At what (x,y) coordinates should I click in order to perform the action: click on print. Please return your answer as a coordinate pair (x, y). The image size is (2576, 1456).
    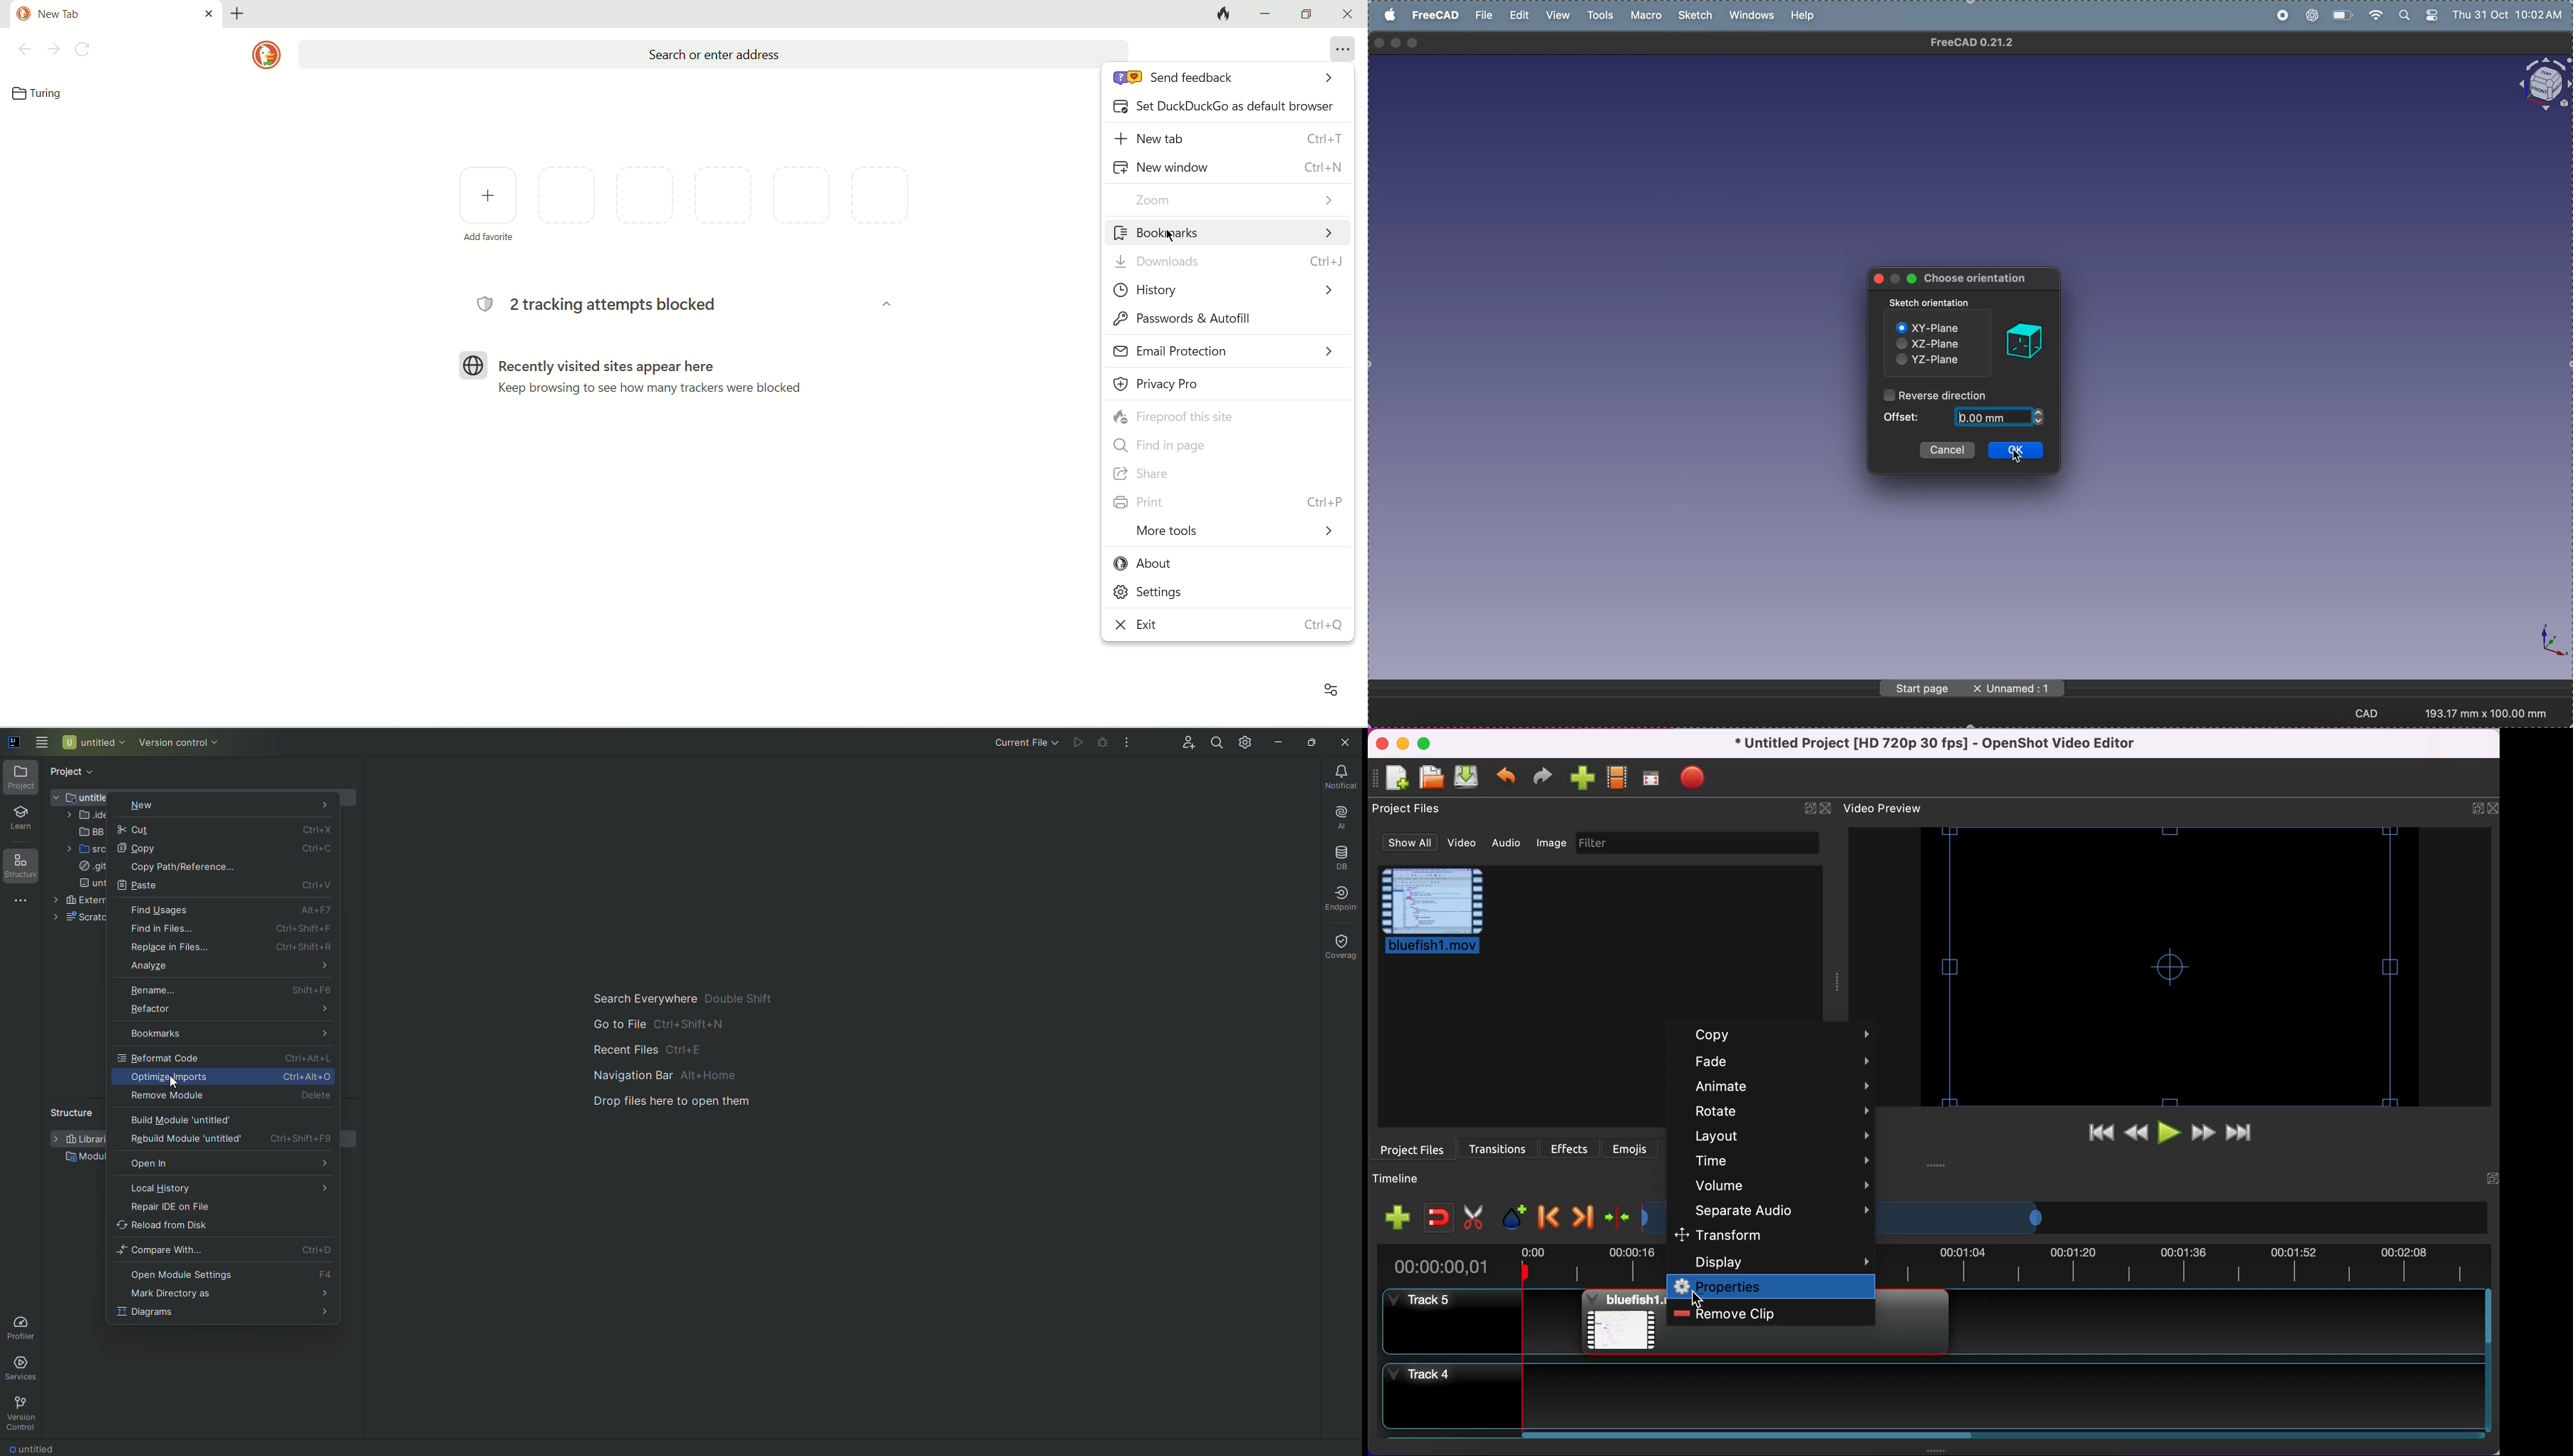
    Looking at the image, I should click on (1228, 506).